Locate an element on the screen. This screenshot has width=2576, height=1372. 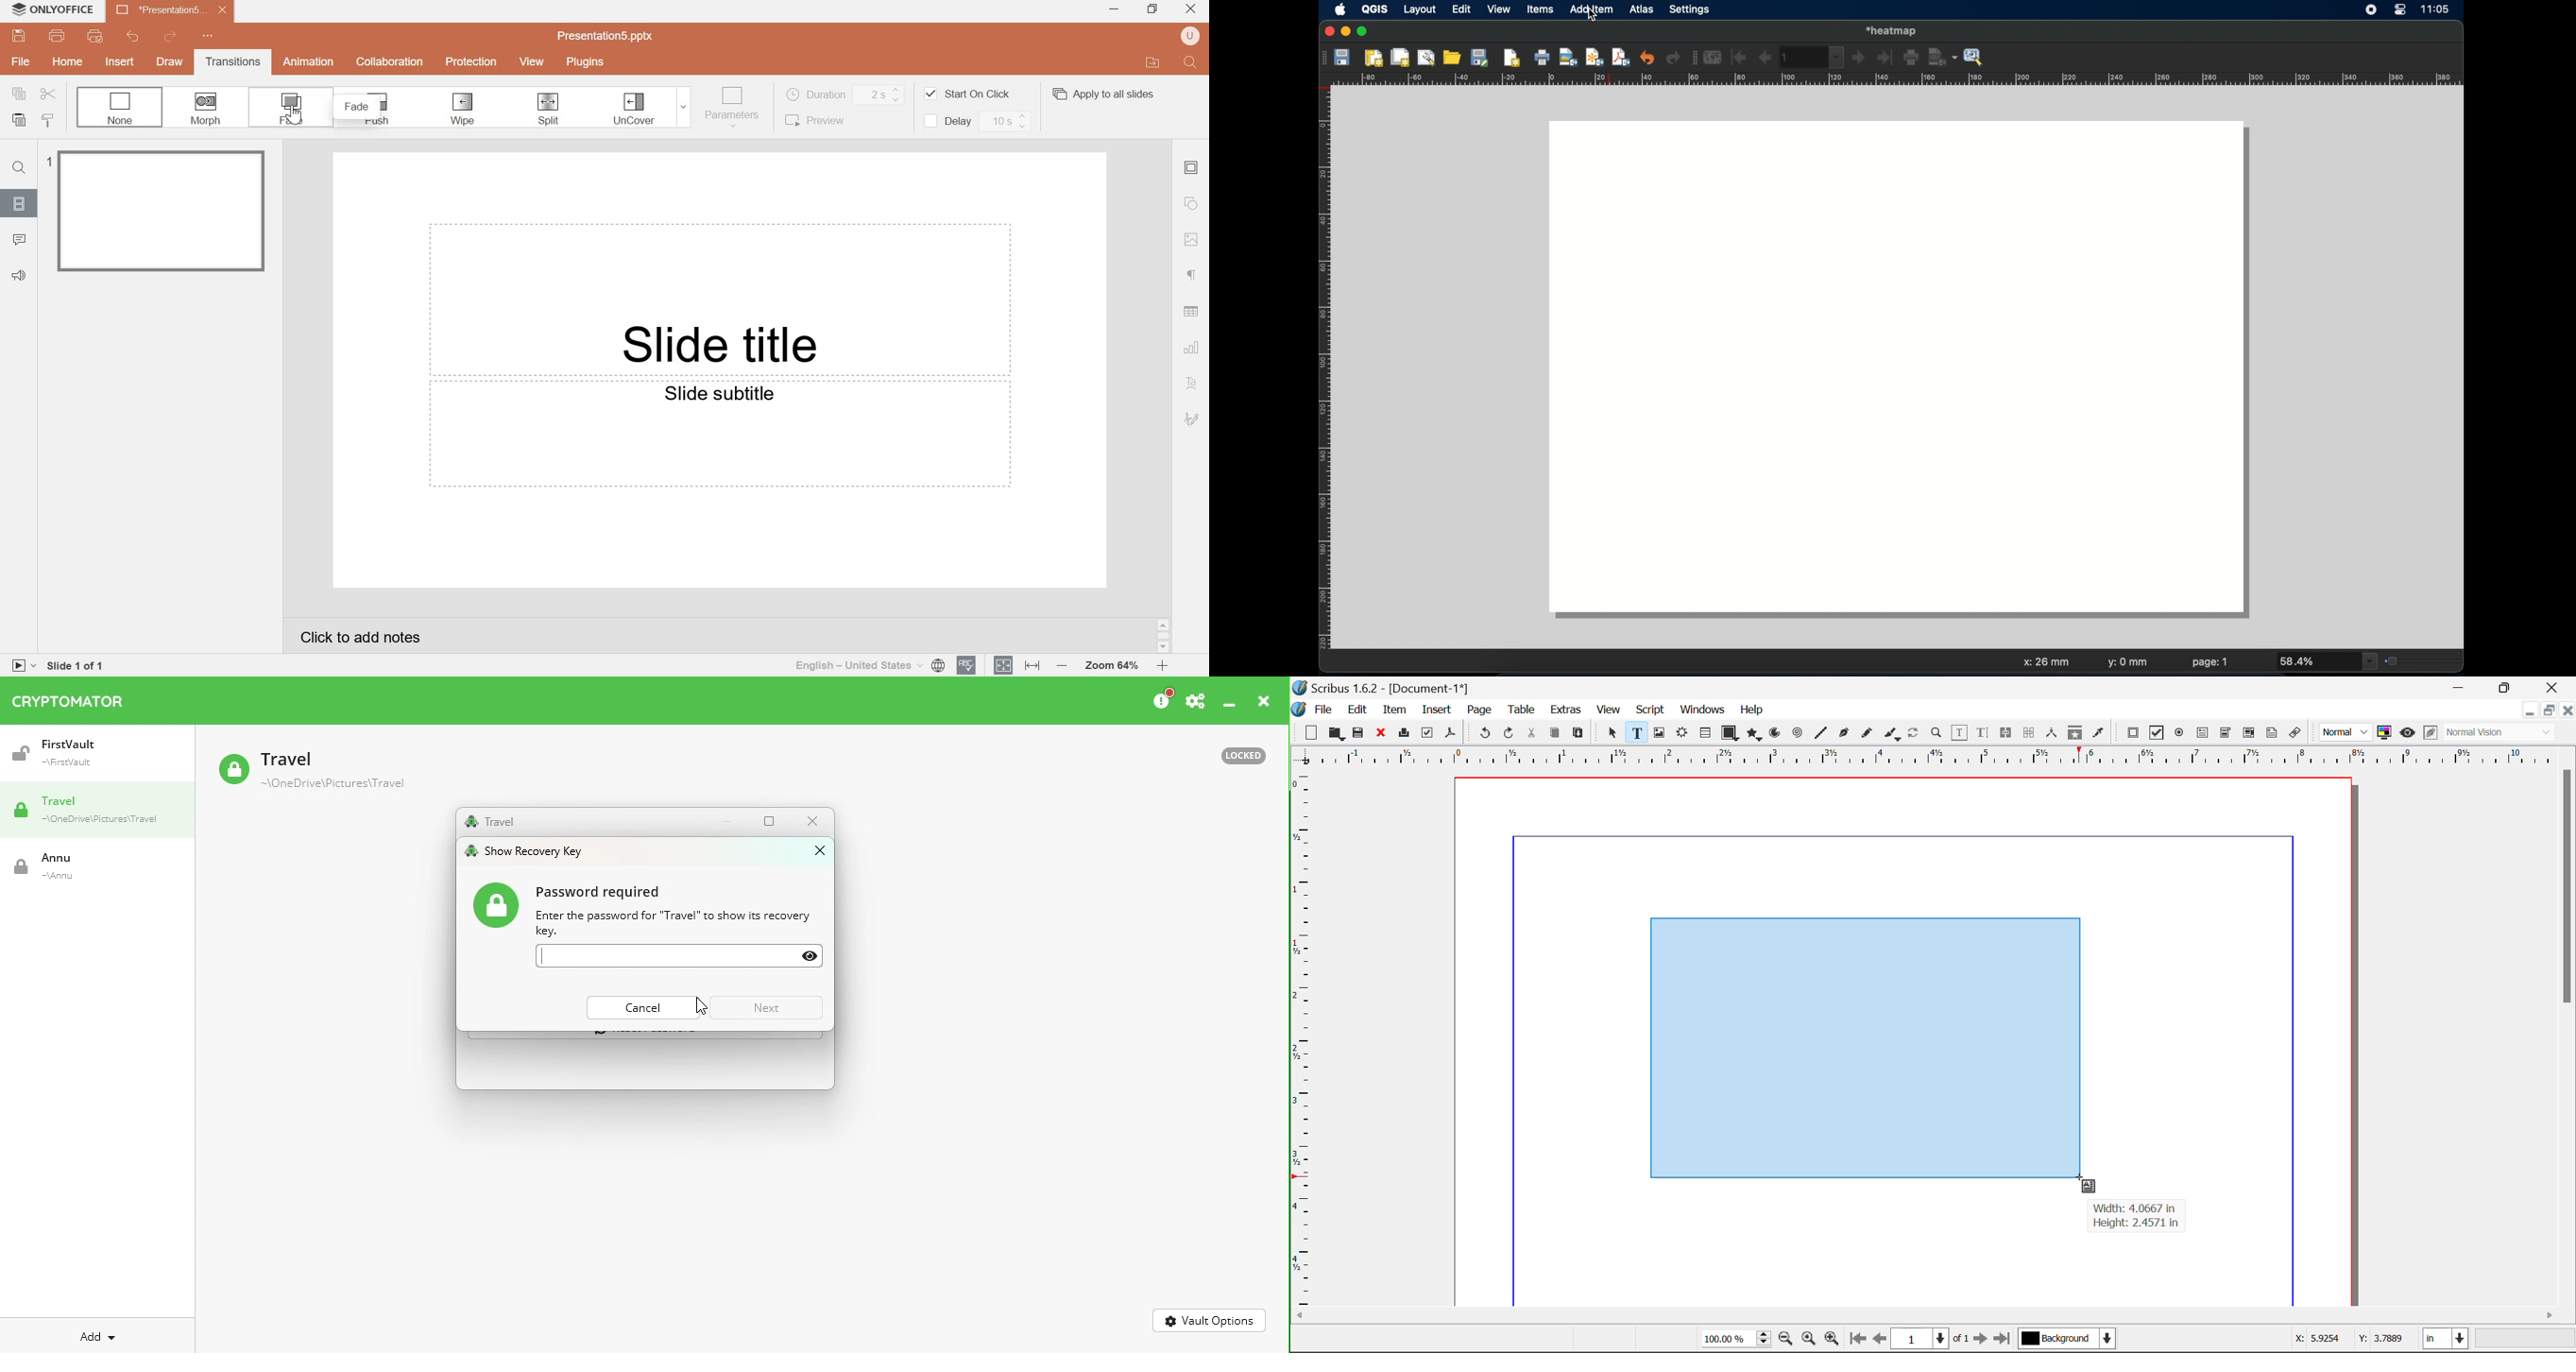
copy is located at coordinates (20, 93).